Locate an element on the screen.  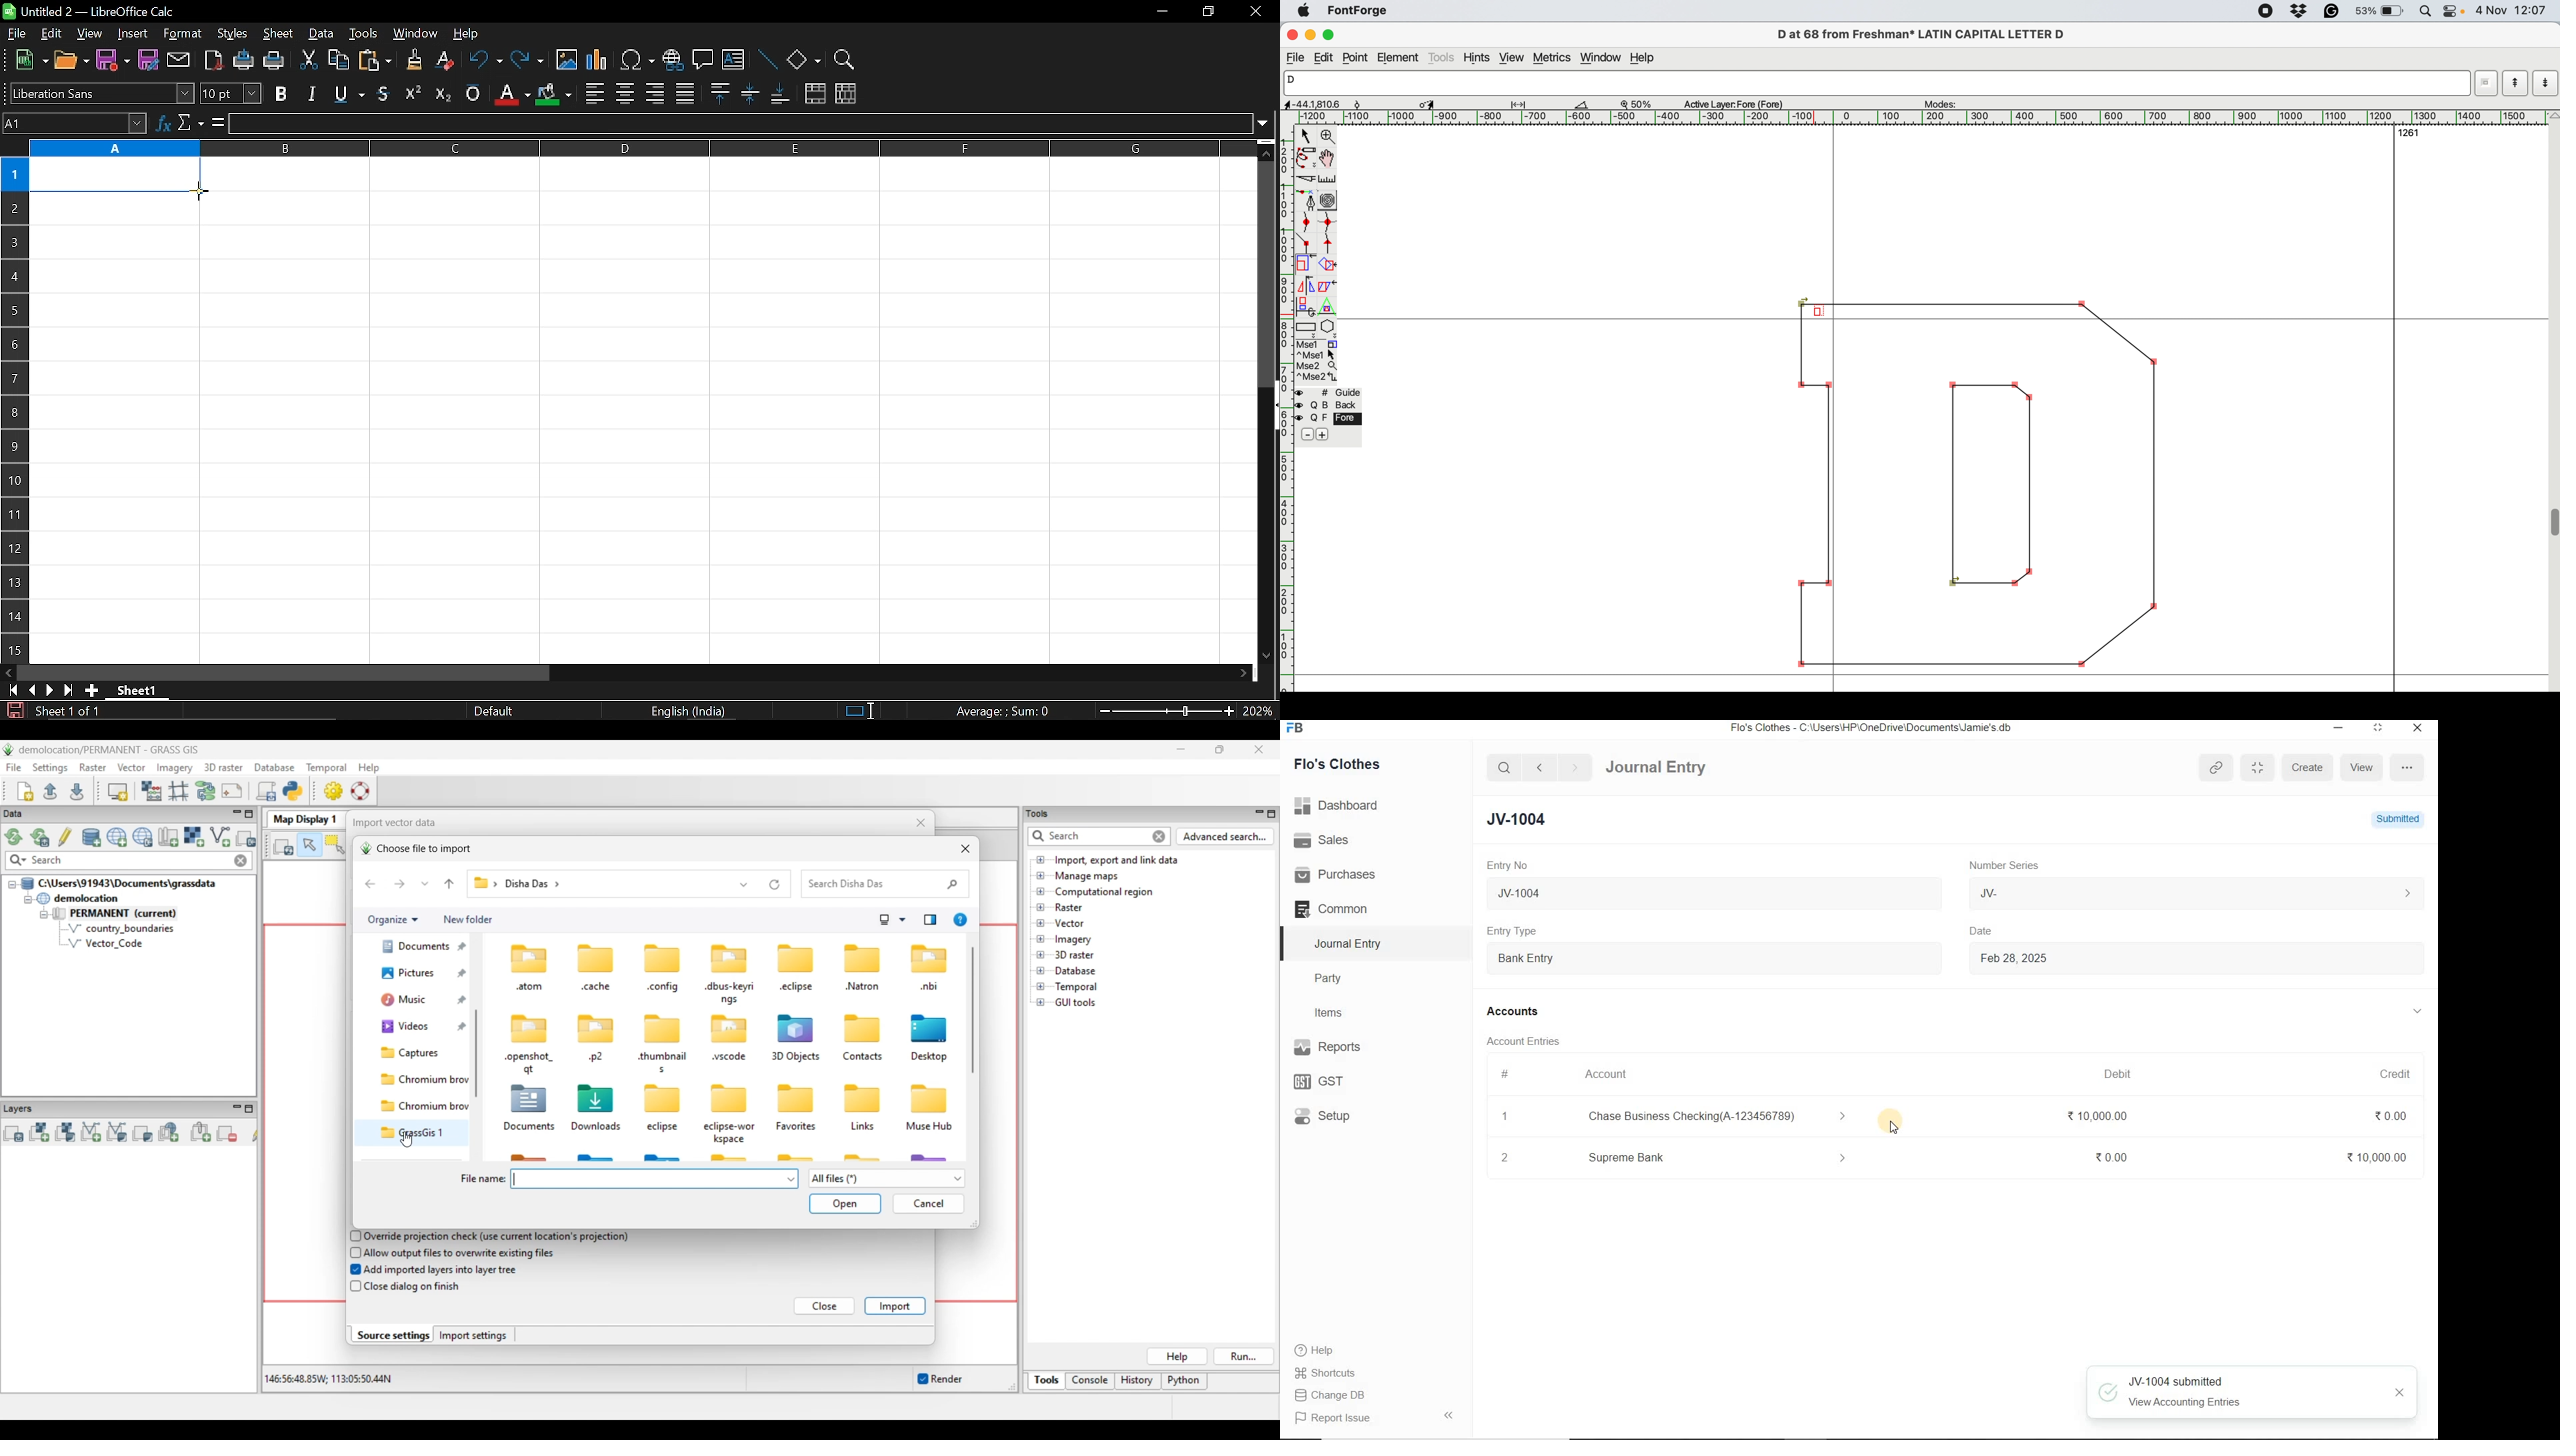
justified is located at coordinates (685, 92).